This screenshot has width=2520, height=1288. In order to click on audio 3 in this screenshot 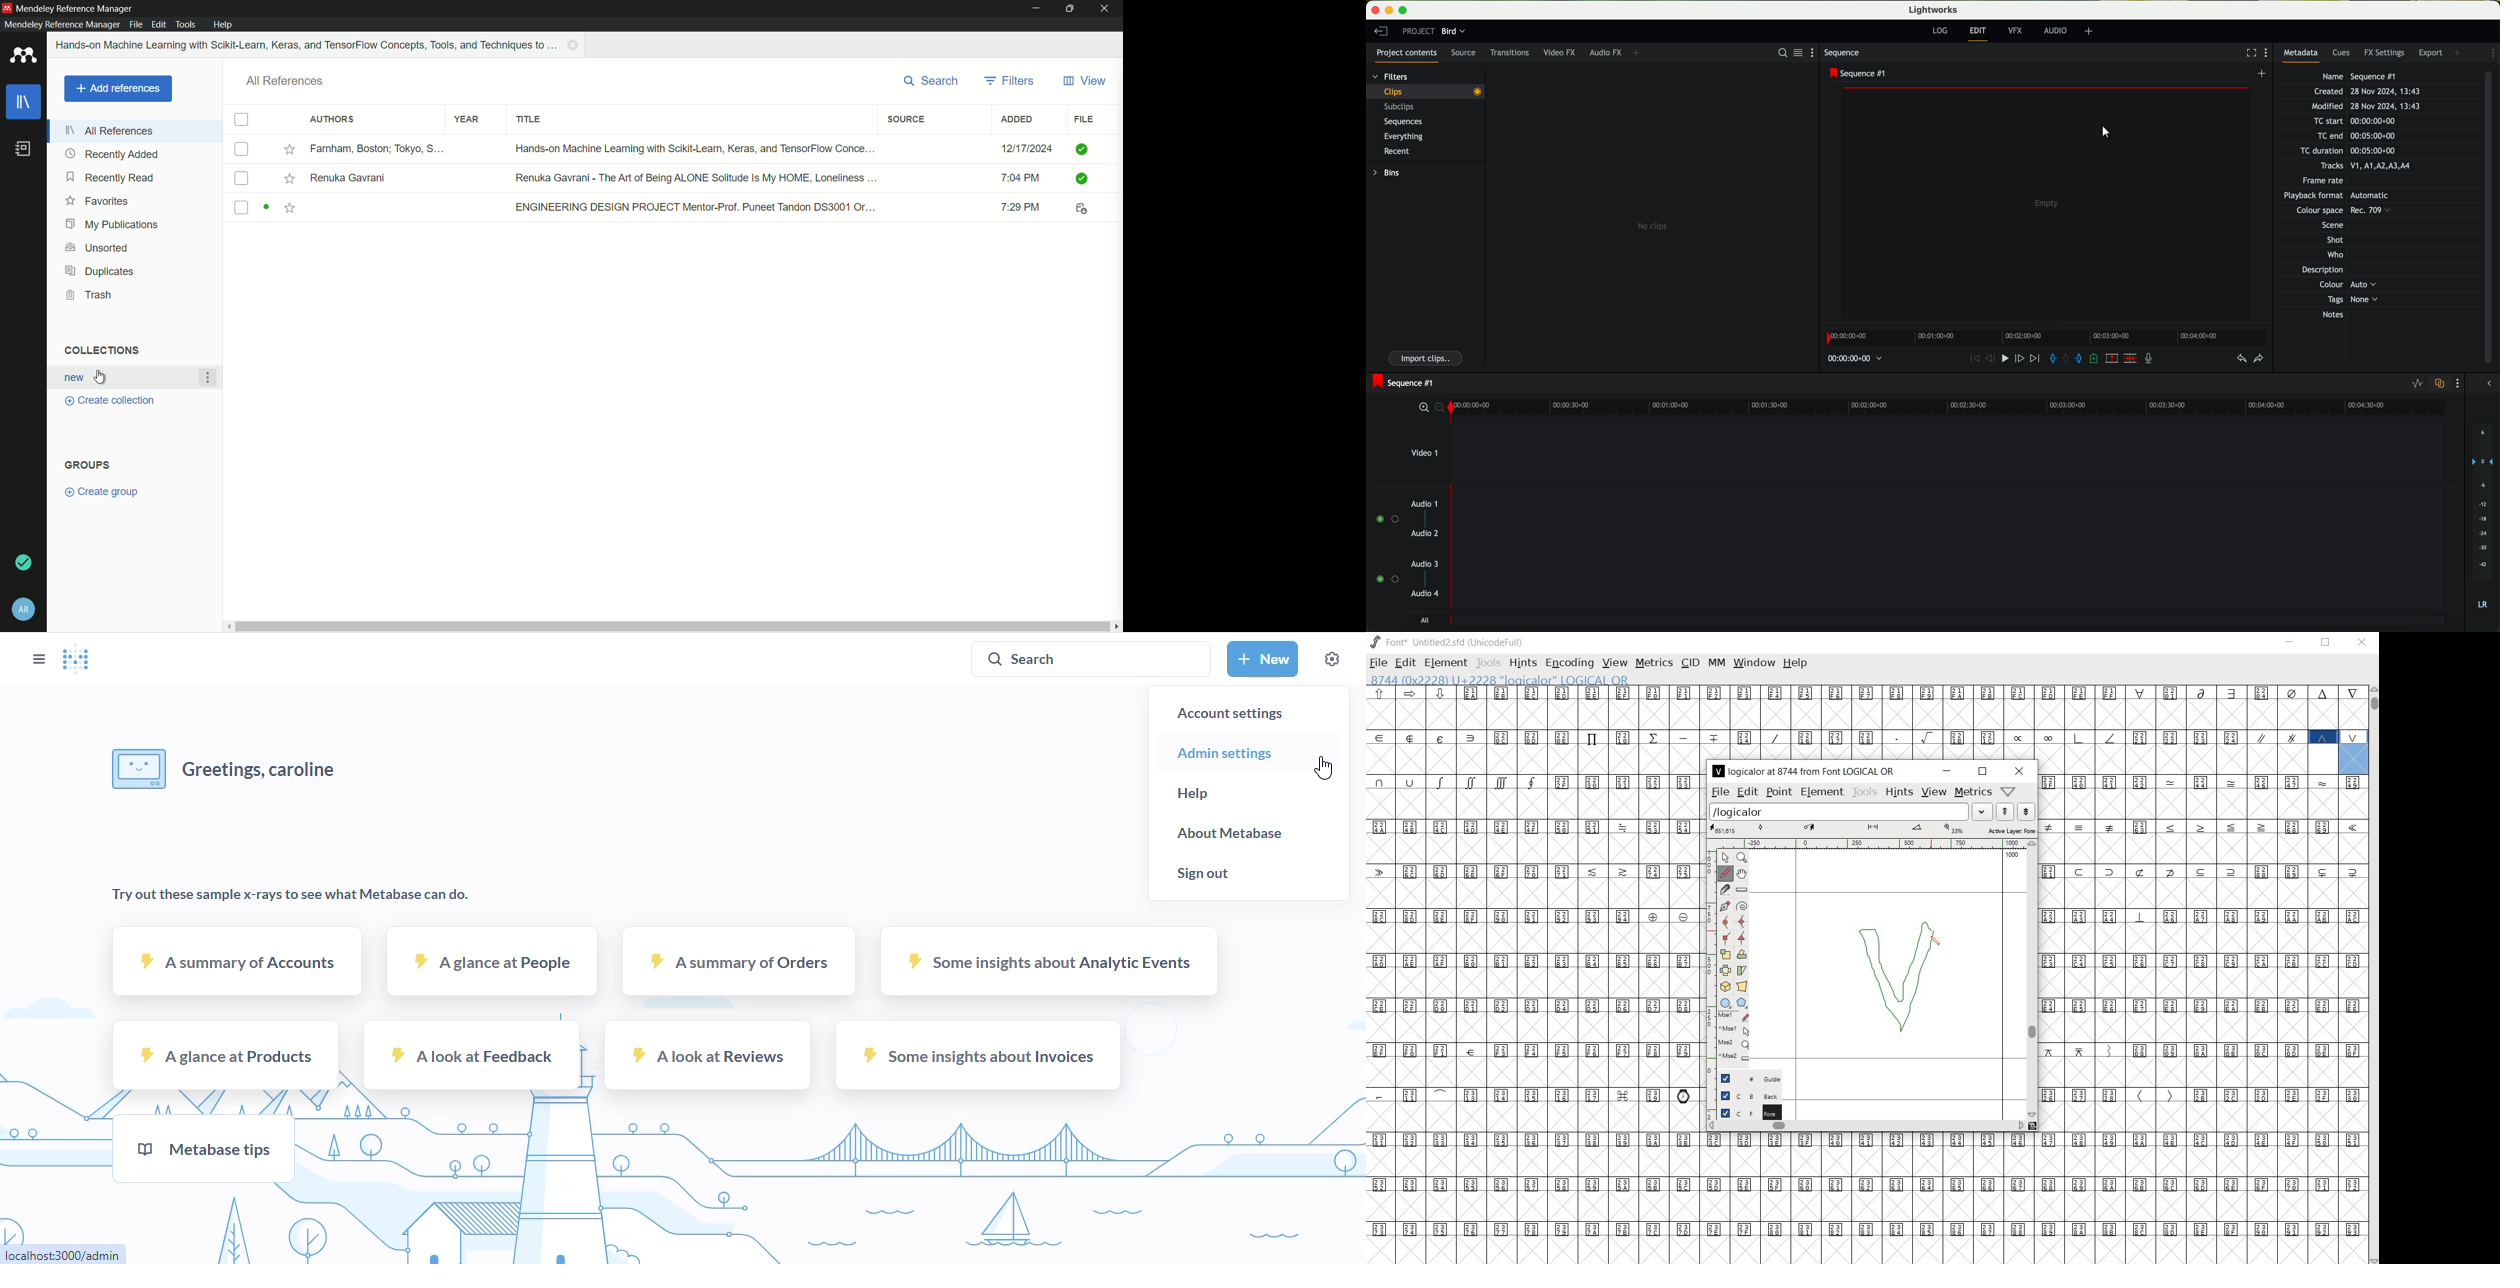, I will do `click(1427, 565)`.